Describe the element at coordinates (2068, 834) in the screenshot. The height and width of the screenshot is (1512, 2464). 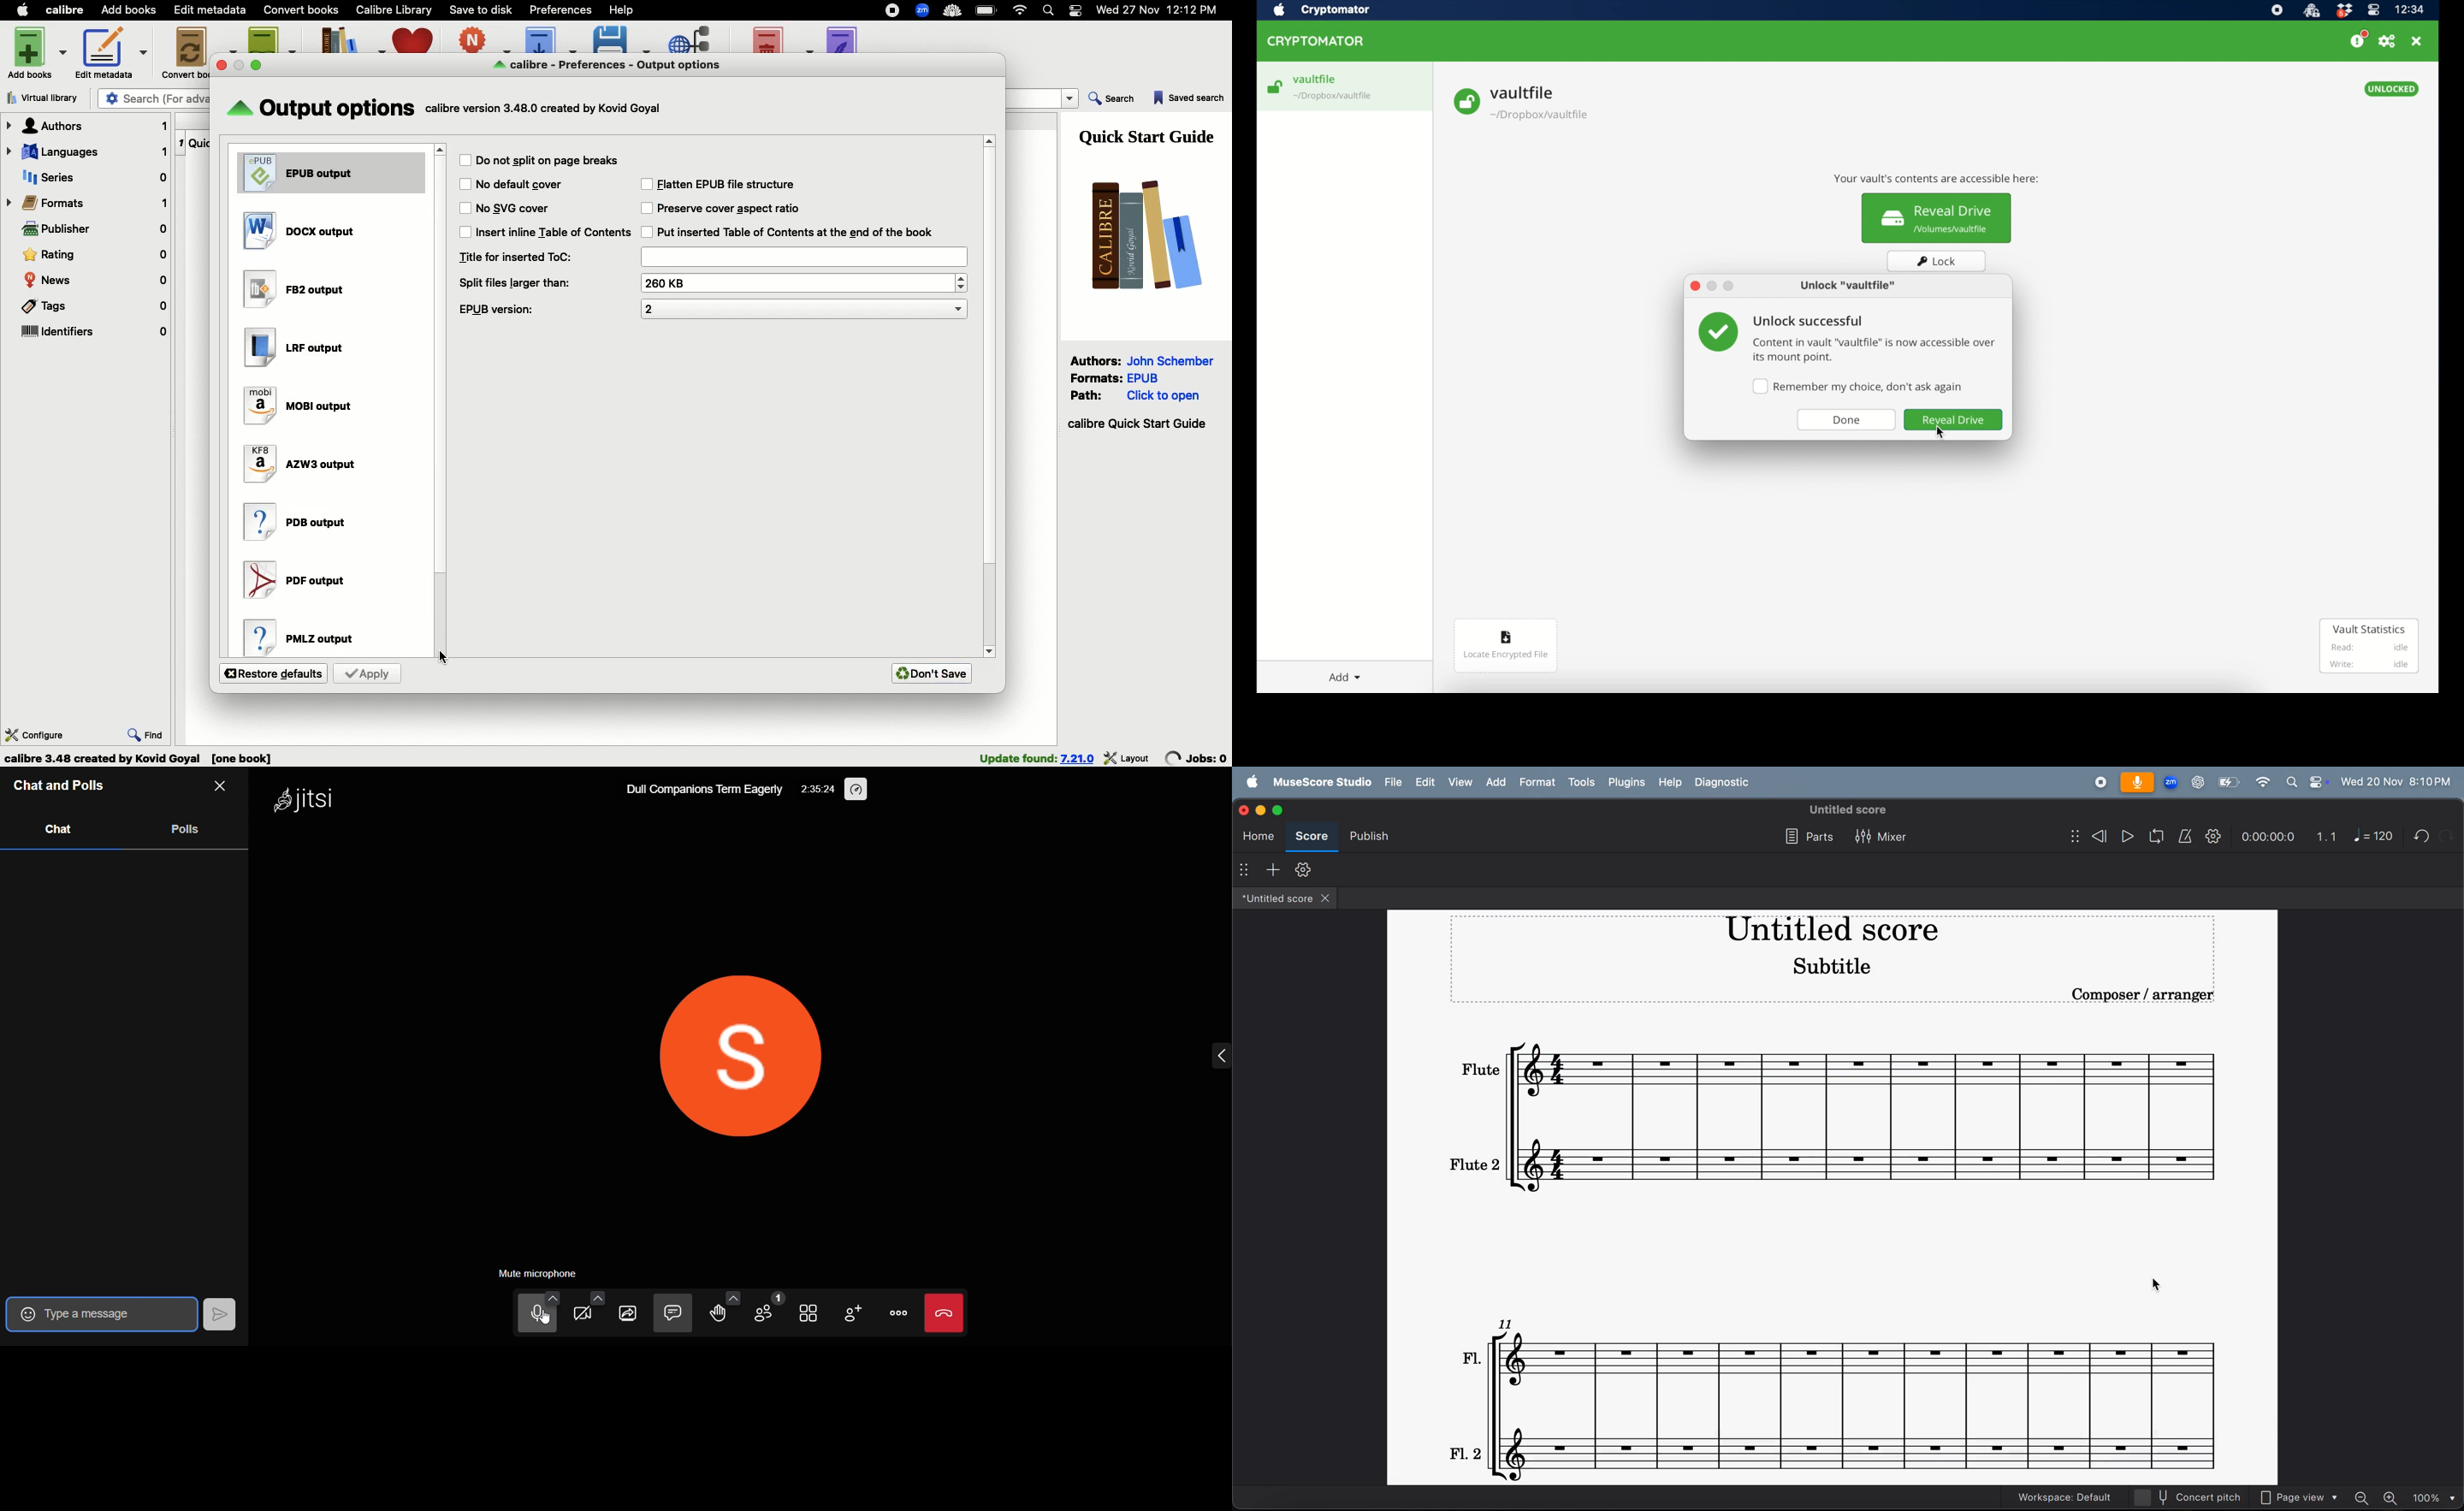
I see `show/hide` at that location.